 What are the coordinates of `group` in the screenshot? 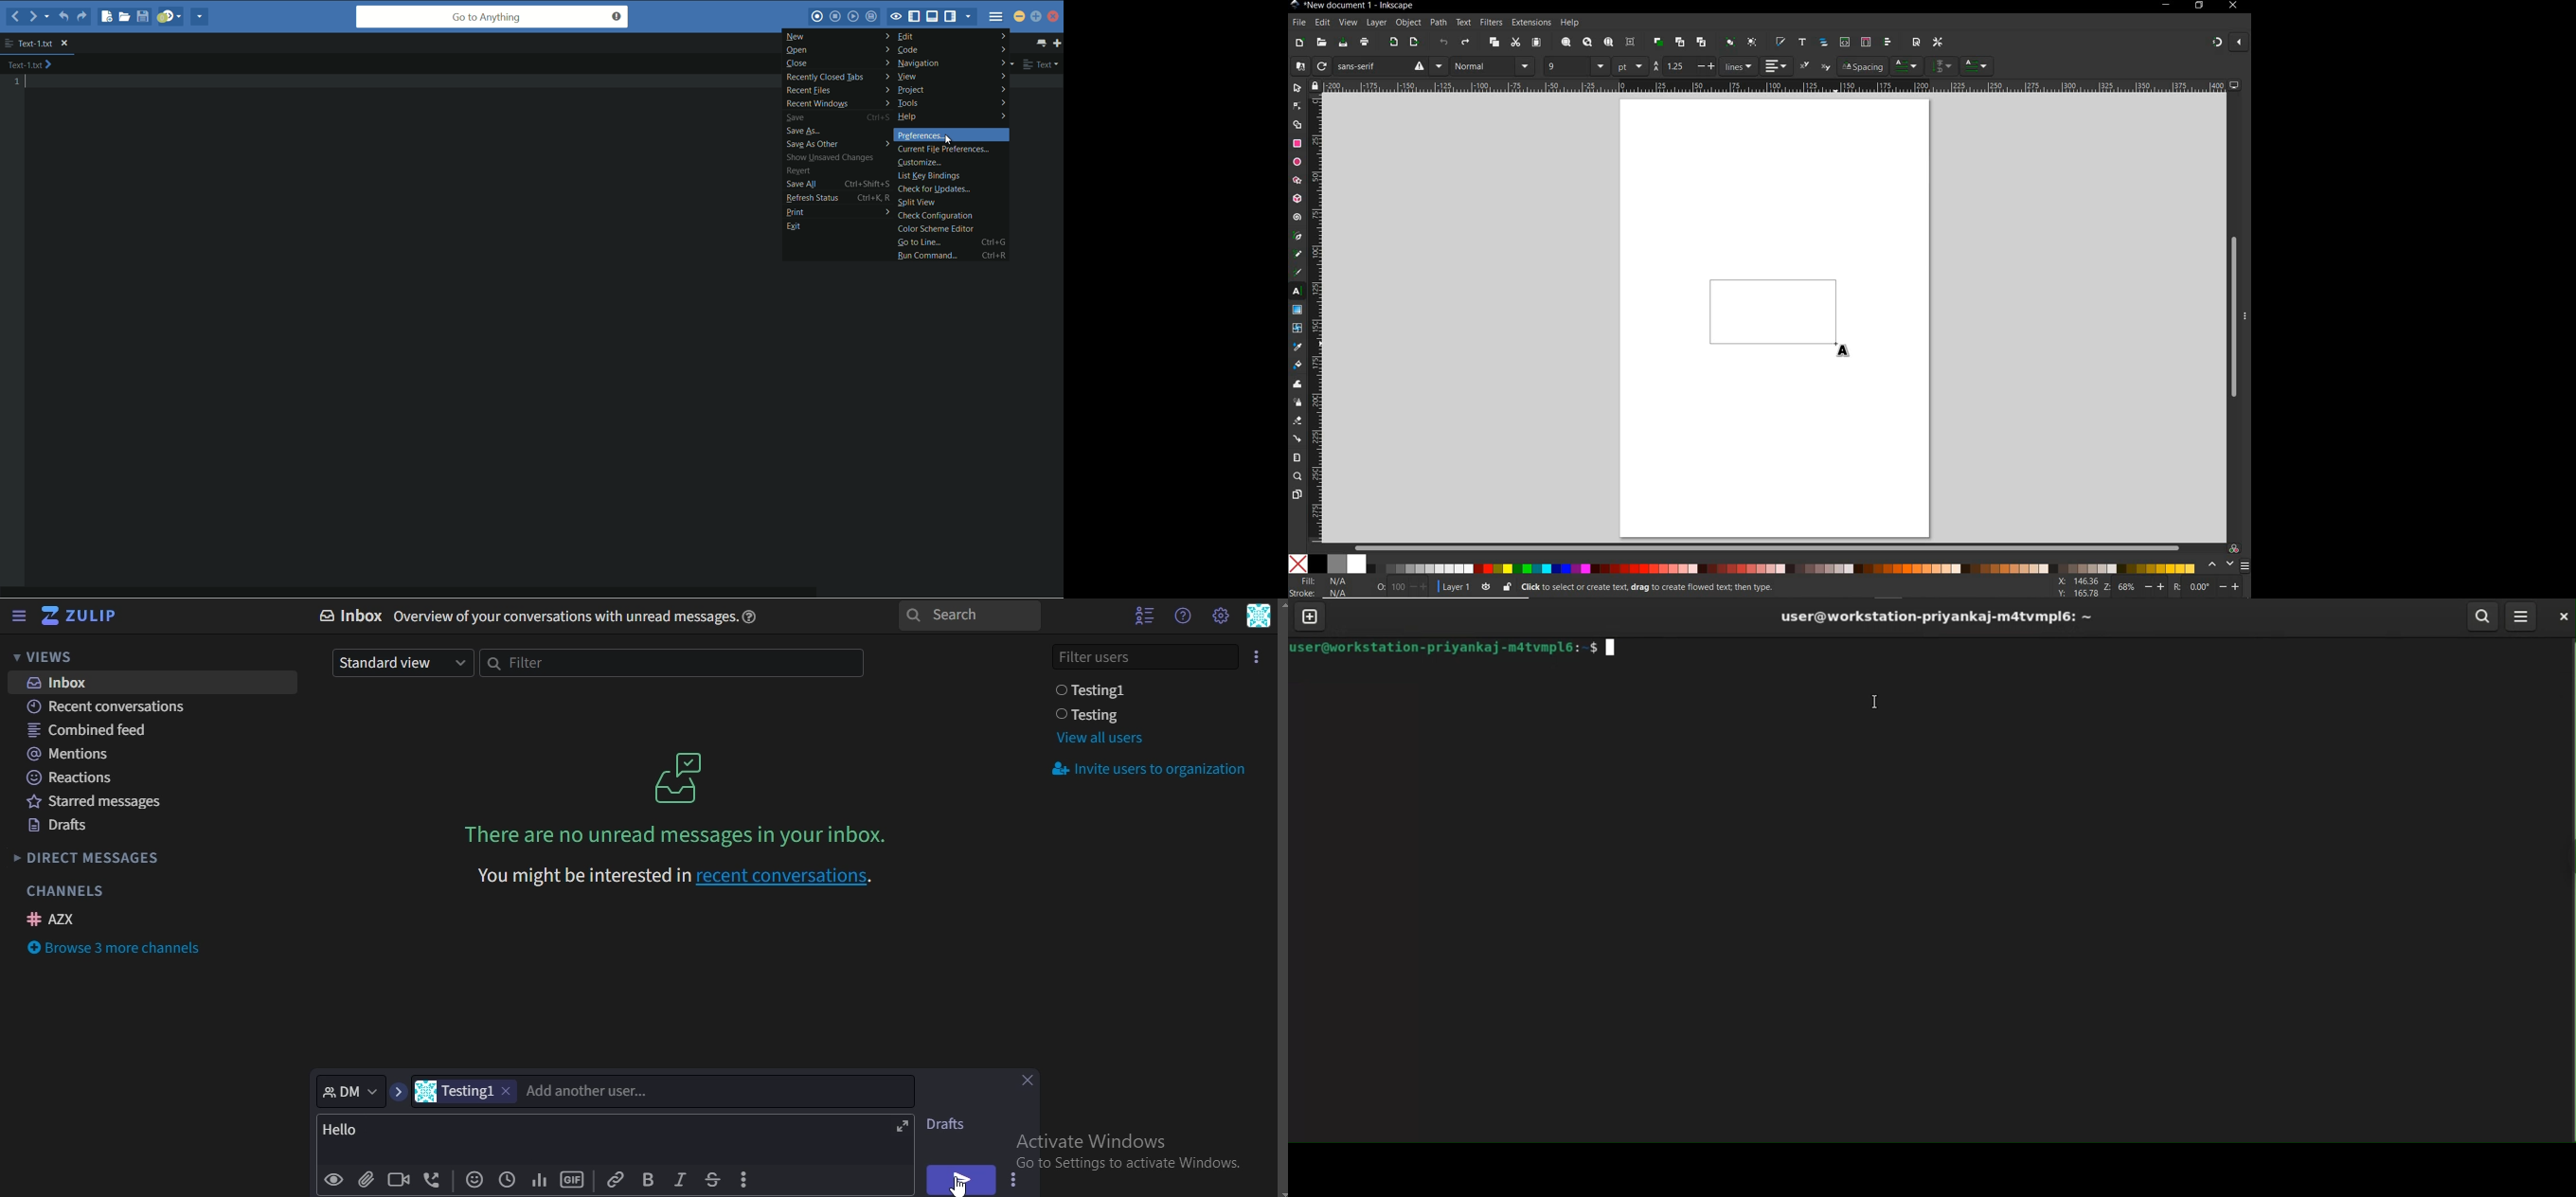 It's located at (1728, 42).